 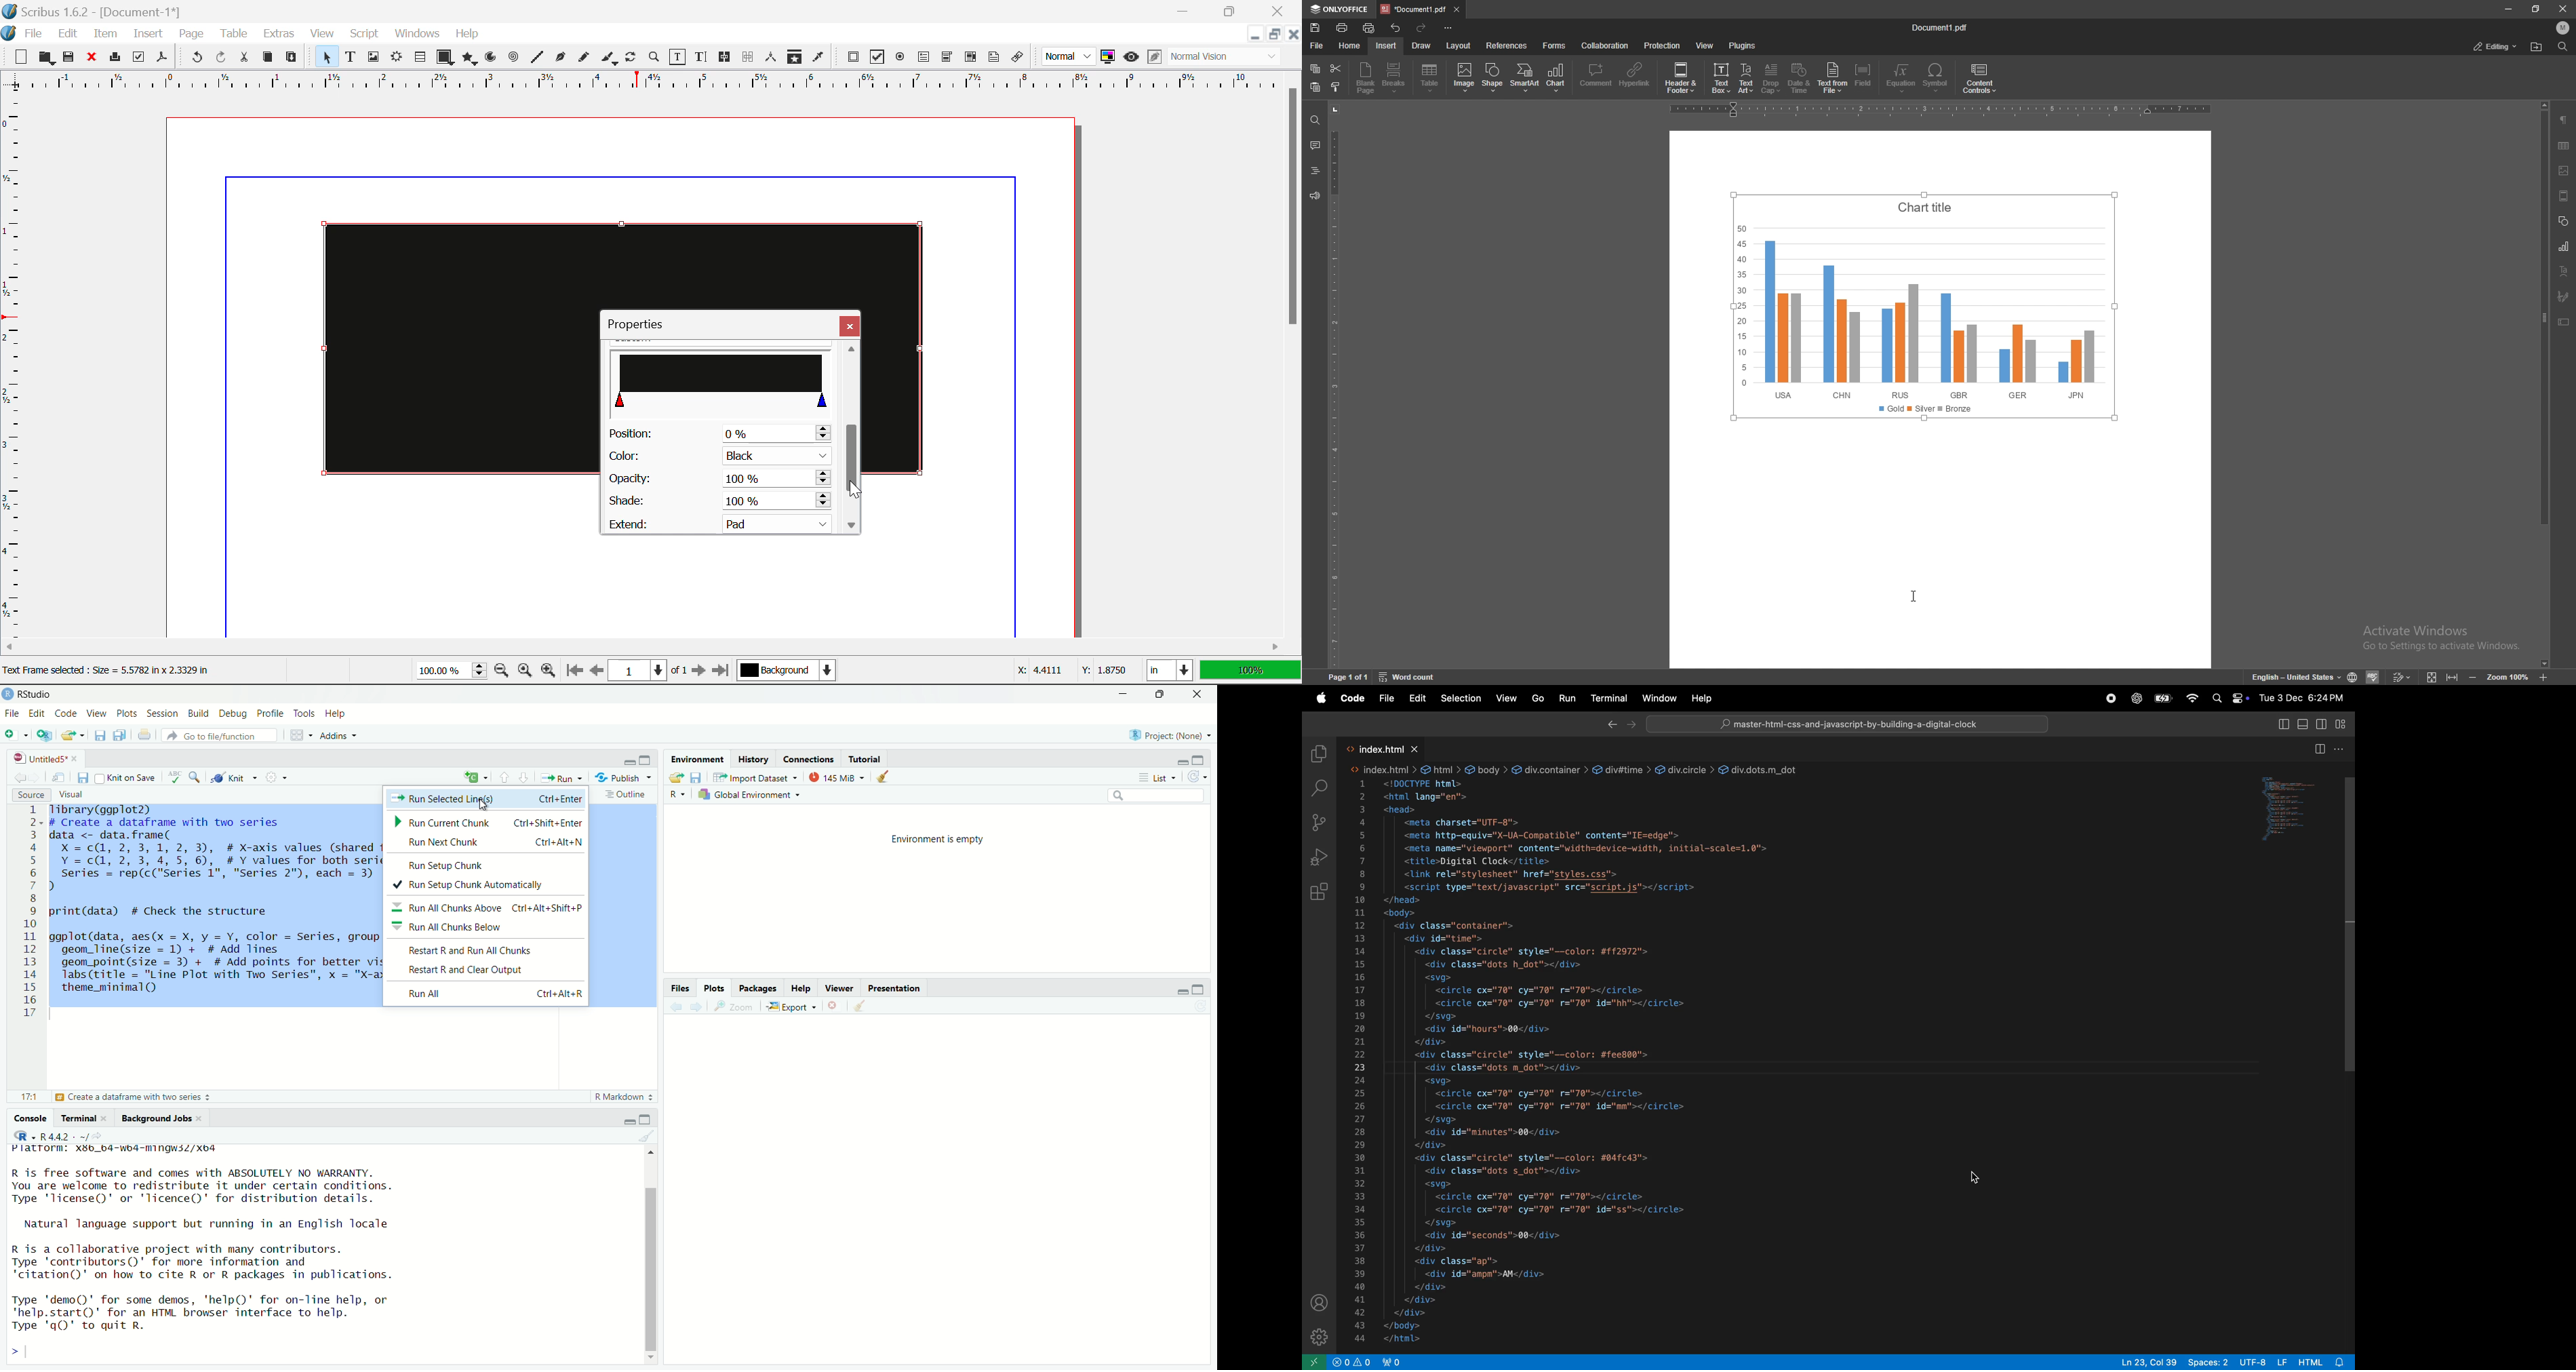 I want to click on Debug, so click(x=233, y=715).